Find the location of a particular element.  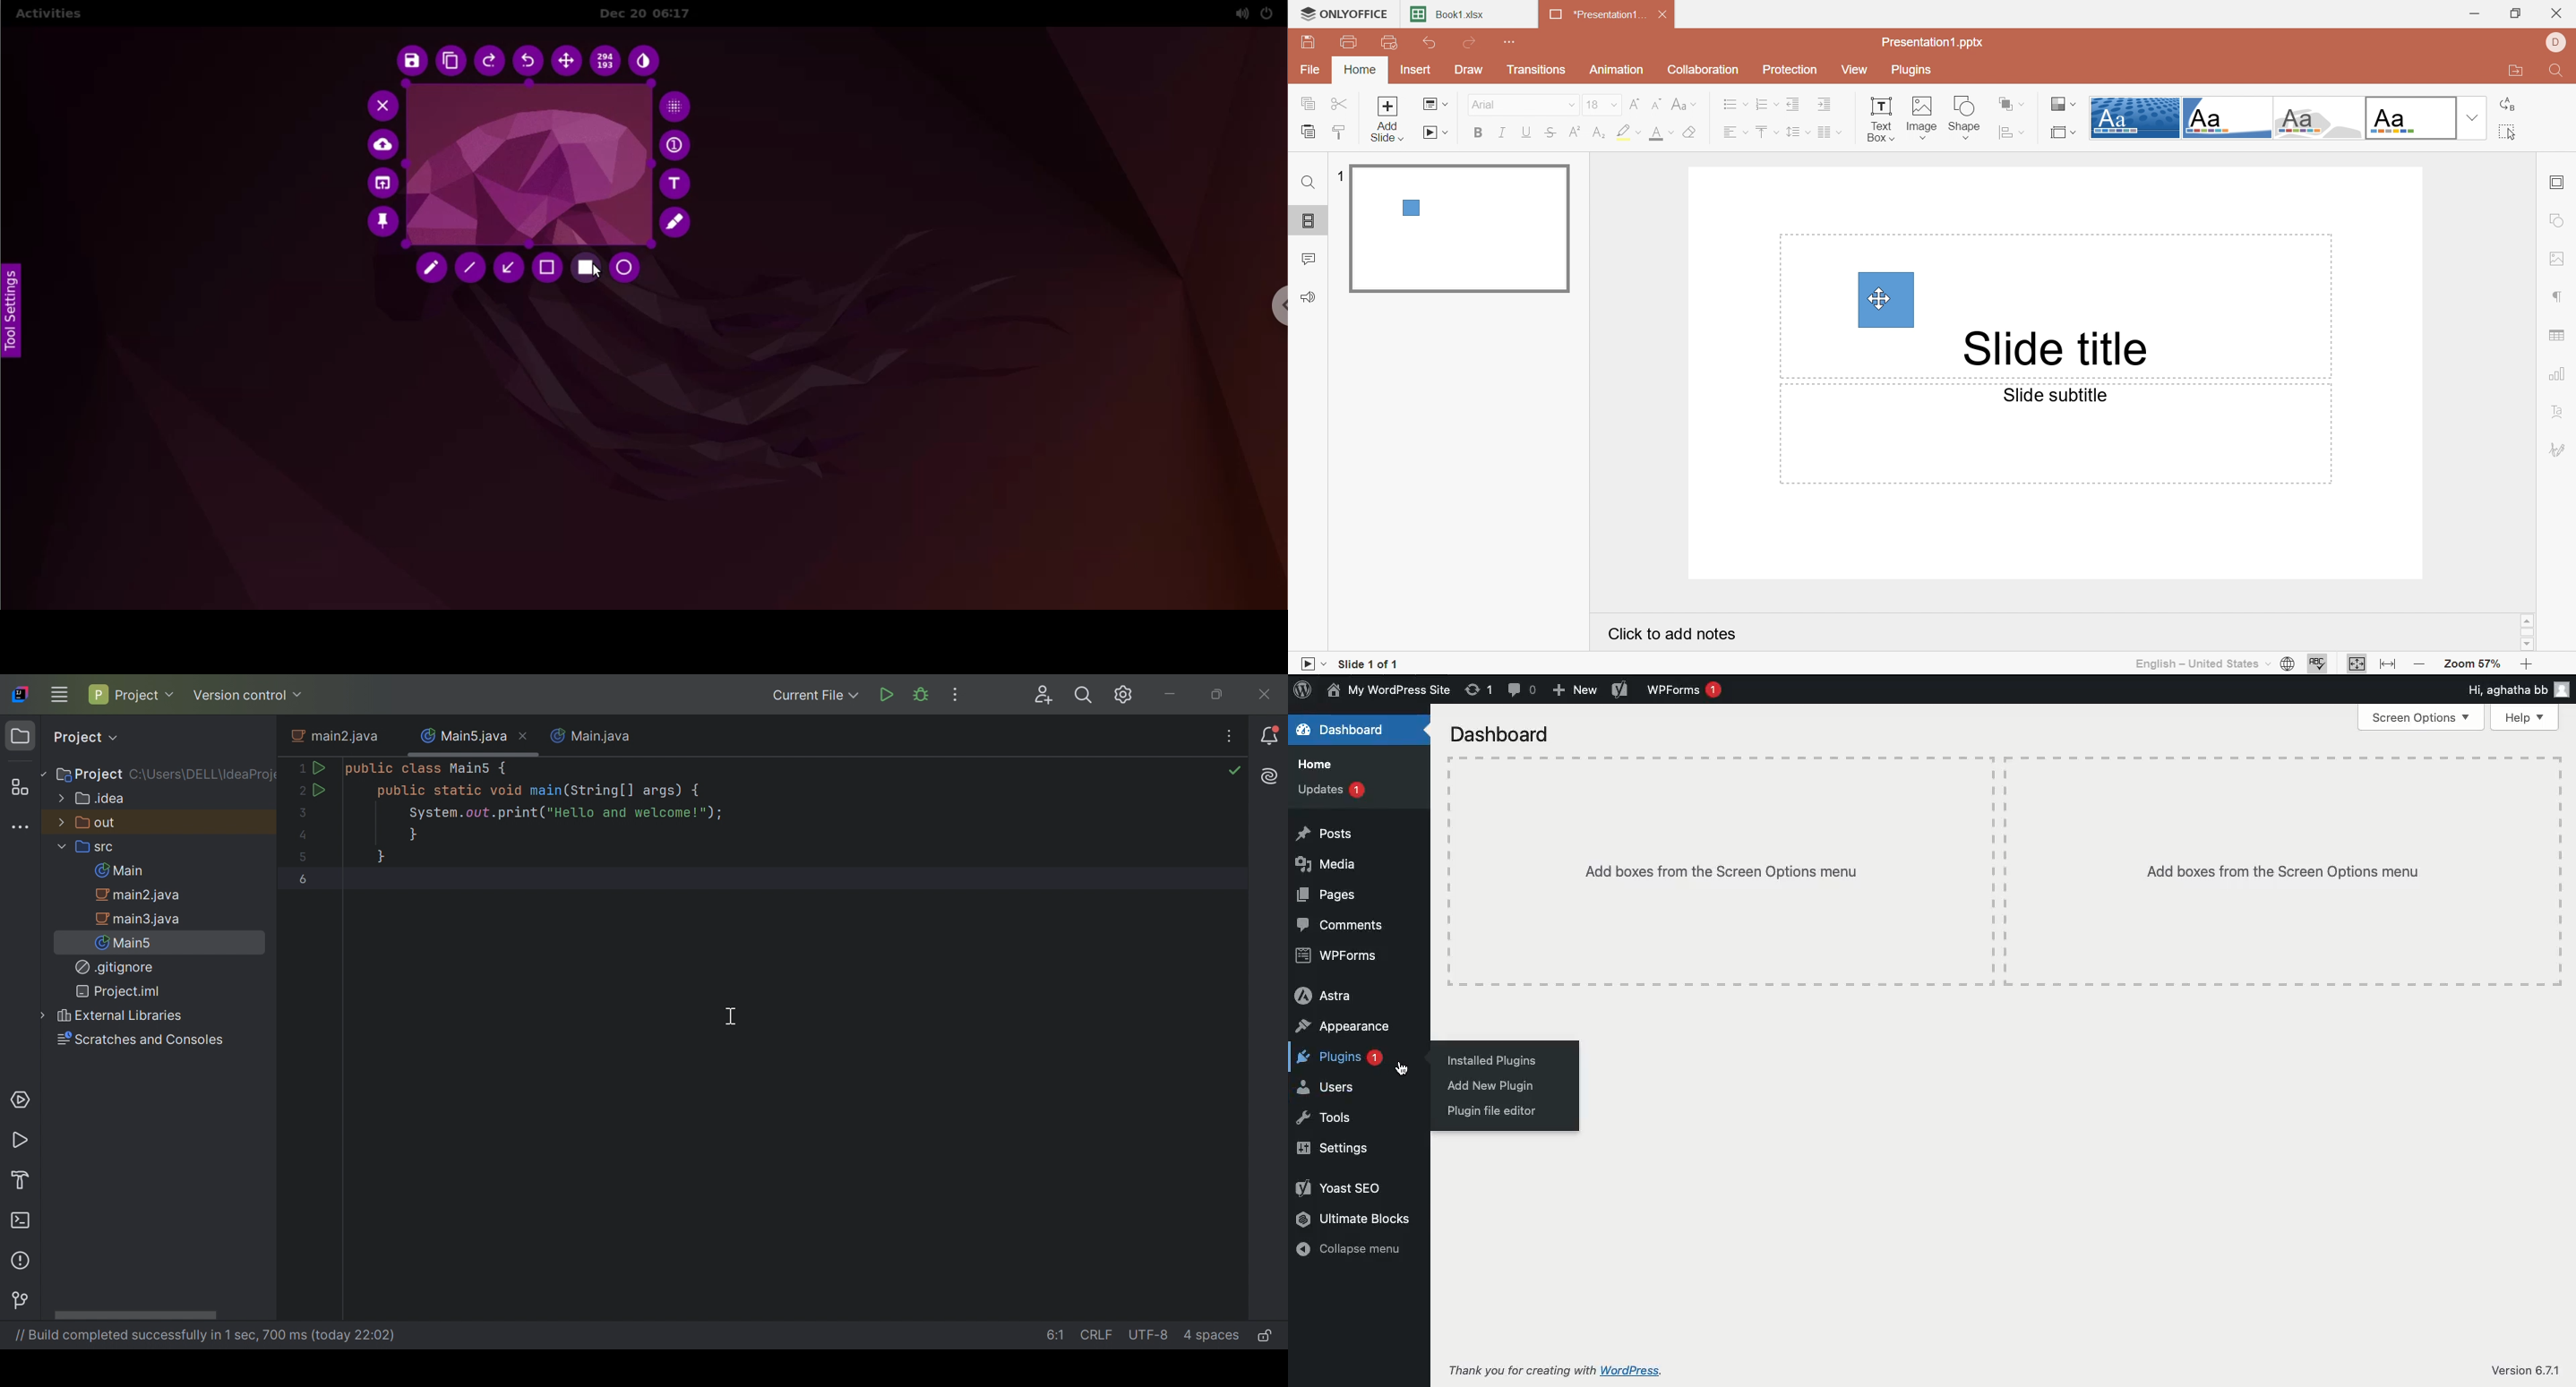

Users is located at coordinates (1327, 1087).